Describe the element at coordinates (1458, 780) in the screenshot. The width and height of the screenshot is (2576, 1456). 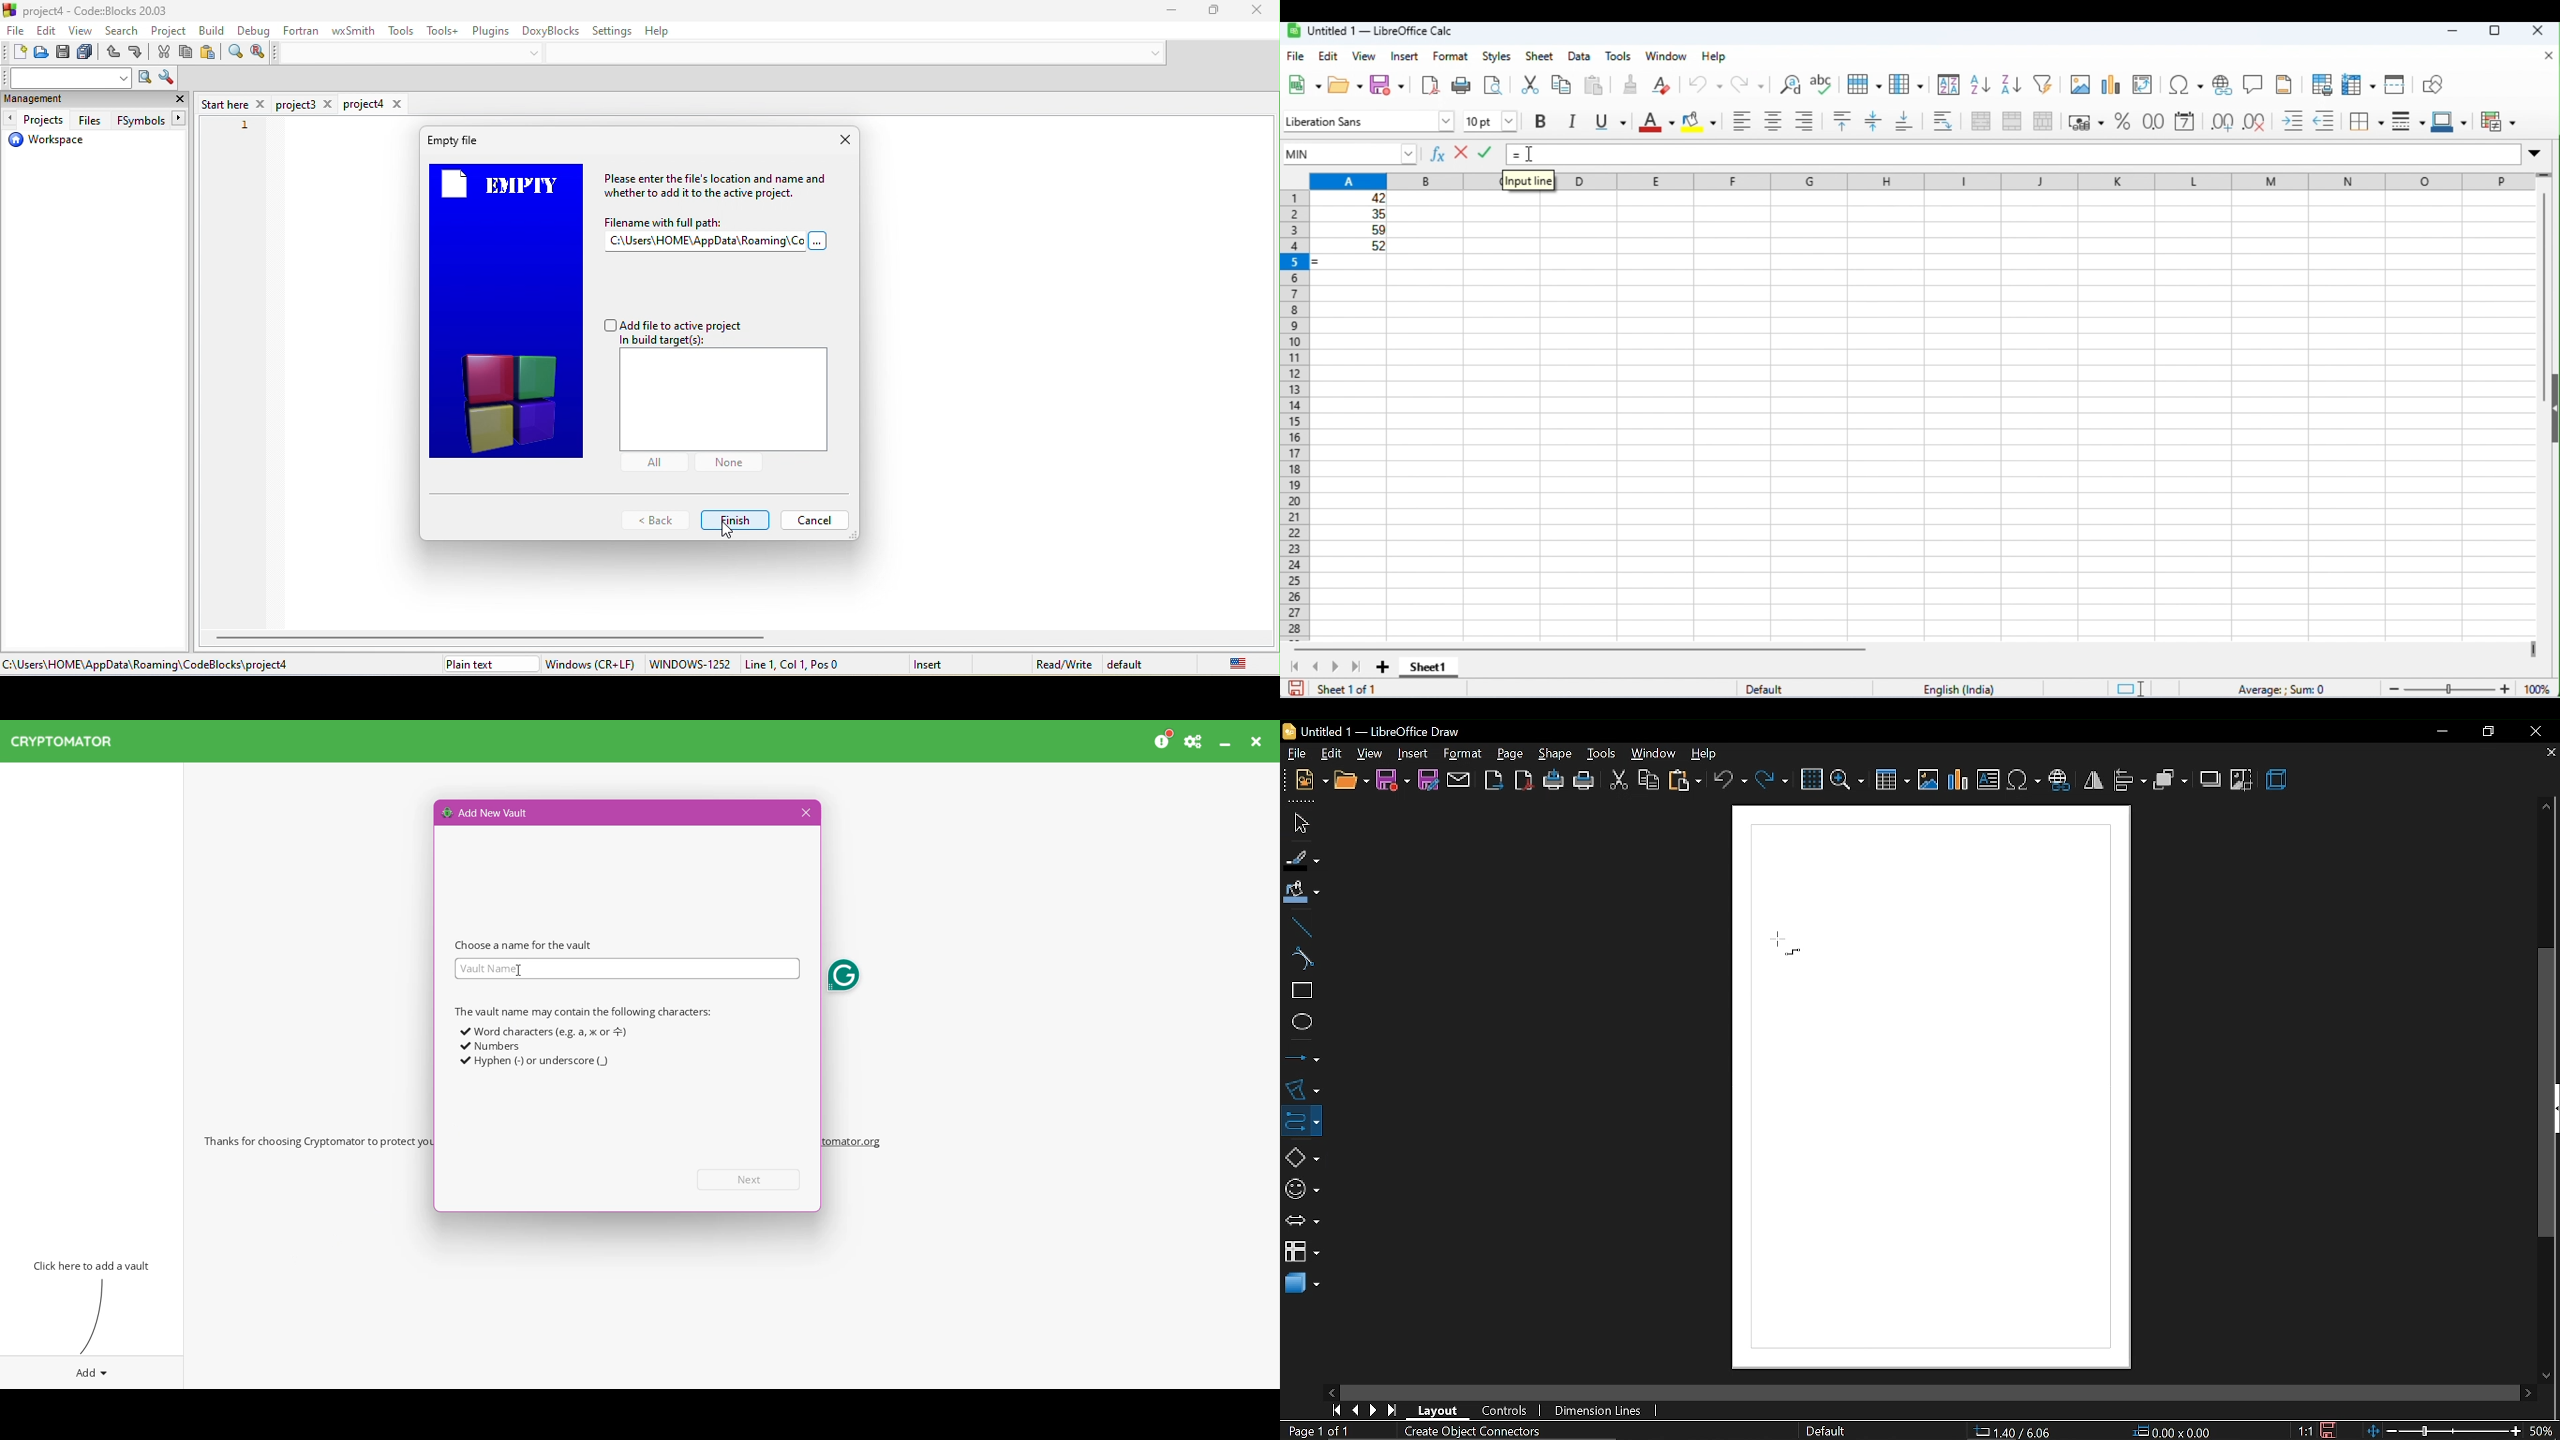
I see `attach` at that location.